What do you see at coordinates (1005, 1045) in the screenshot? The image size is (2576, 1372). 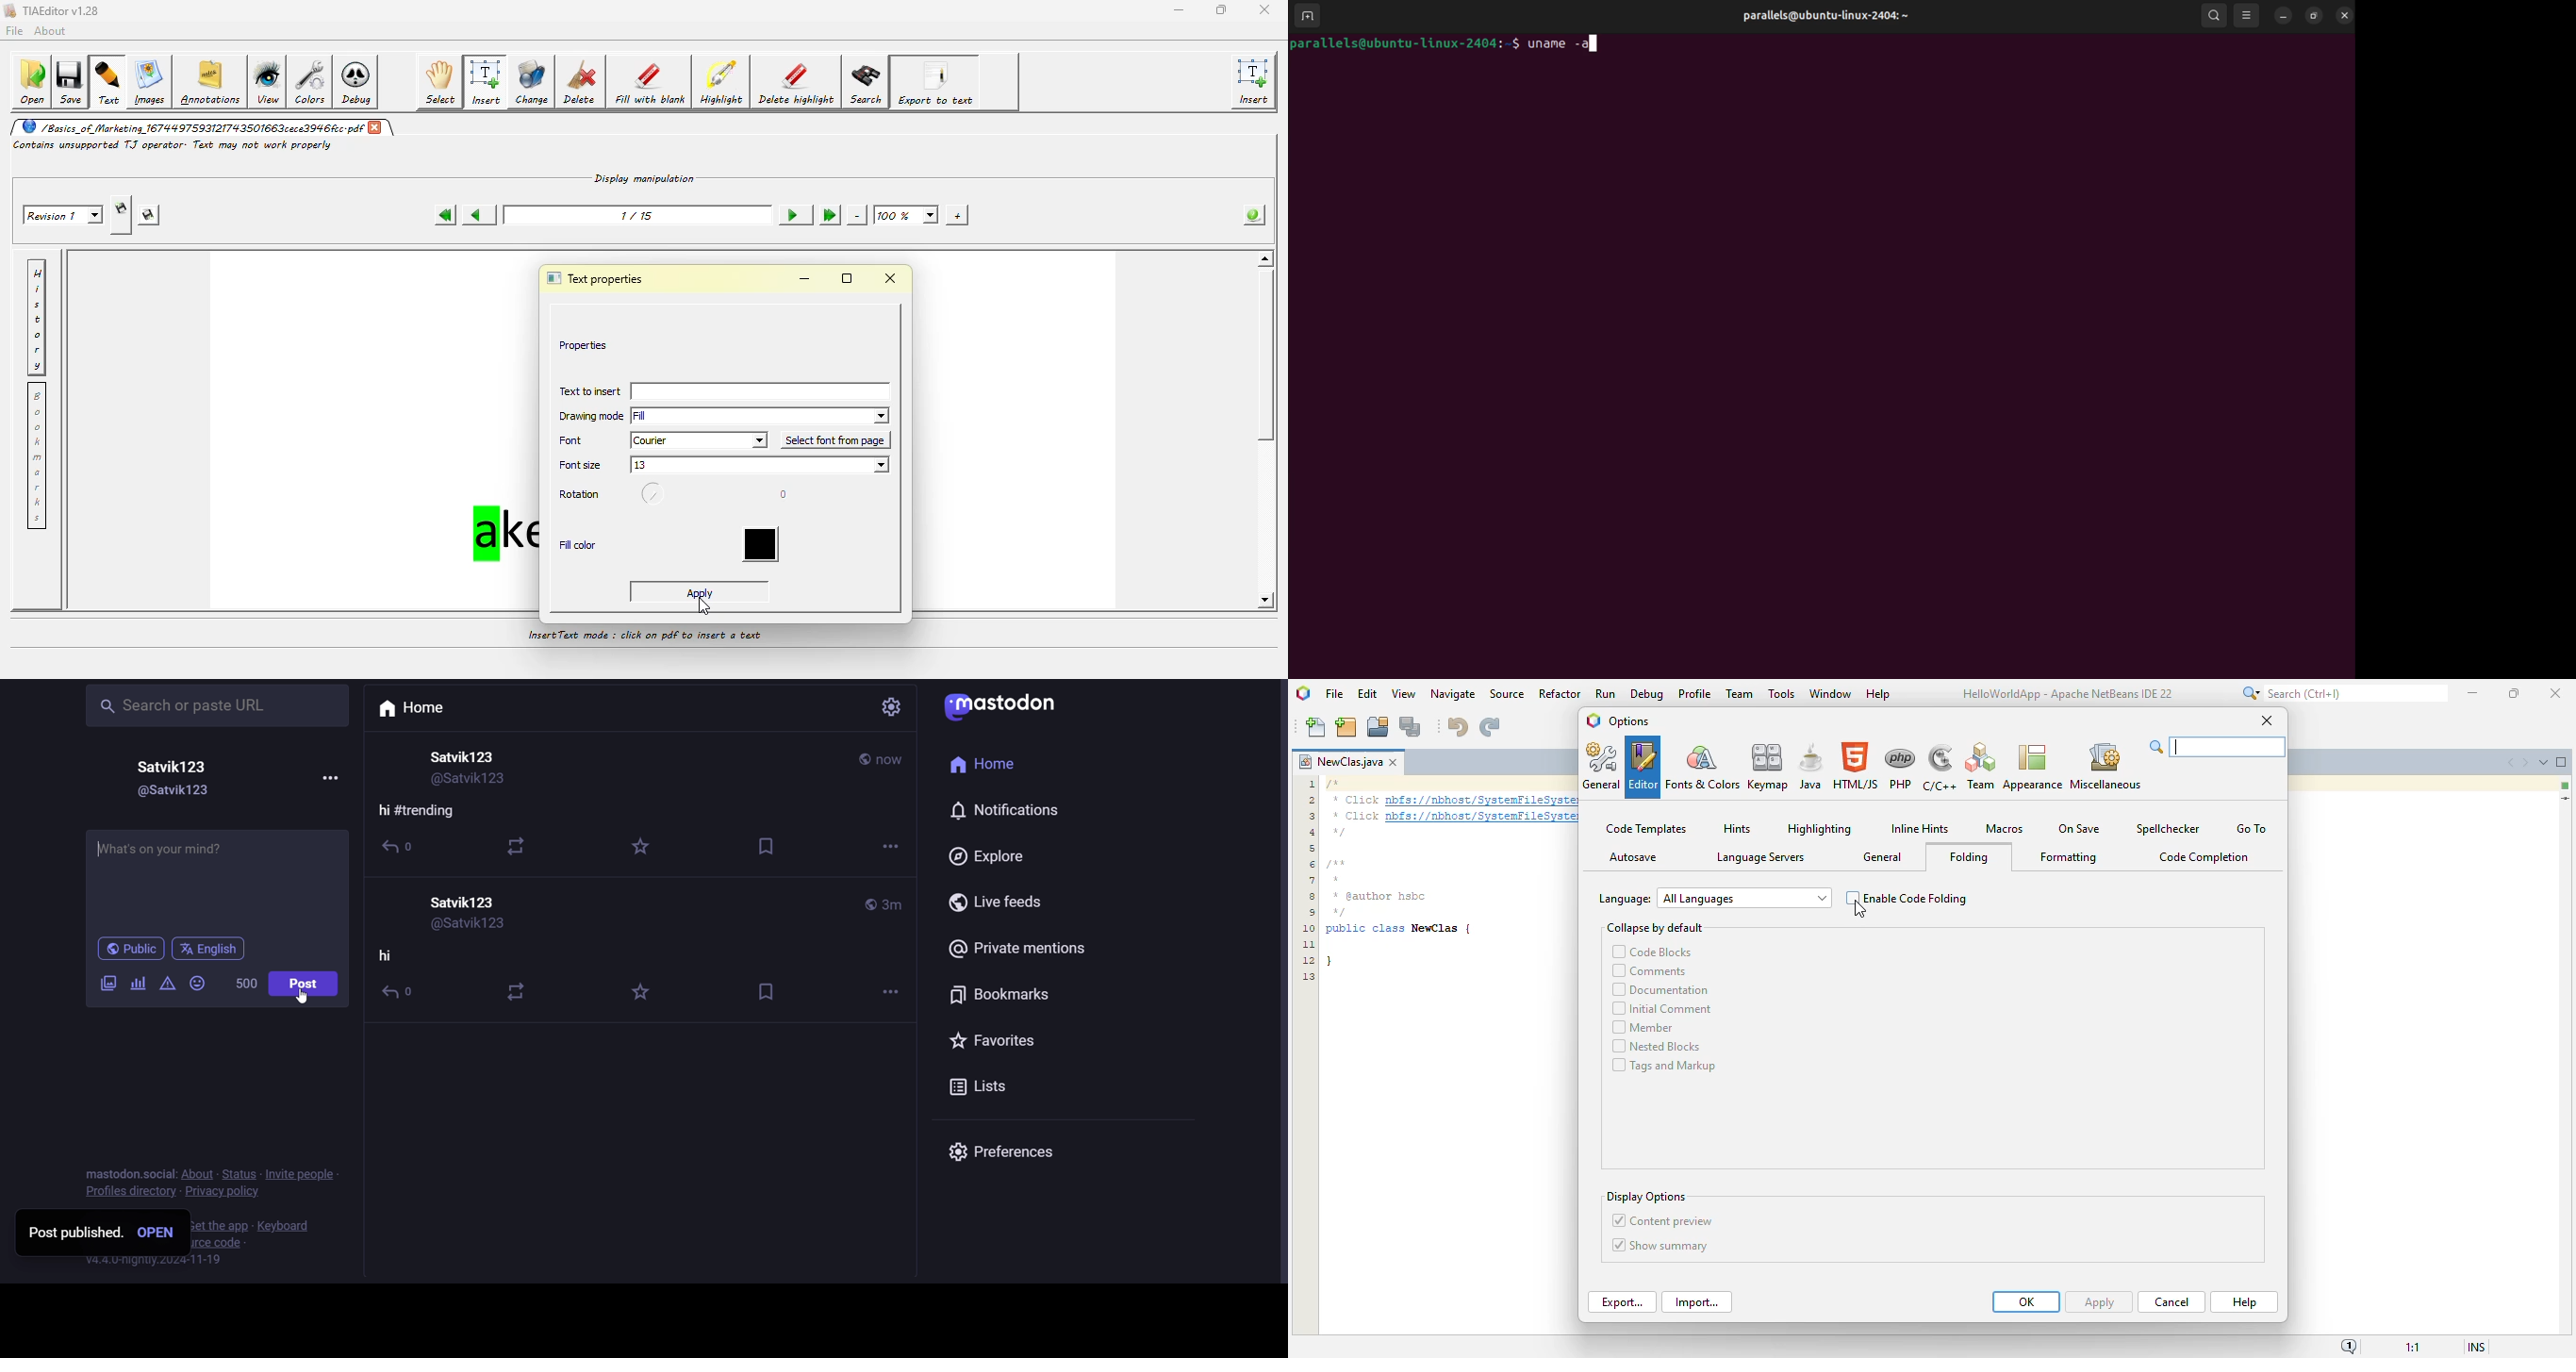 I see `favorite` at bounding box center [1005, 1045].